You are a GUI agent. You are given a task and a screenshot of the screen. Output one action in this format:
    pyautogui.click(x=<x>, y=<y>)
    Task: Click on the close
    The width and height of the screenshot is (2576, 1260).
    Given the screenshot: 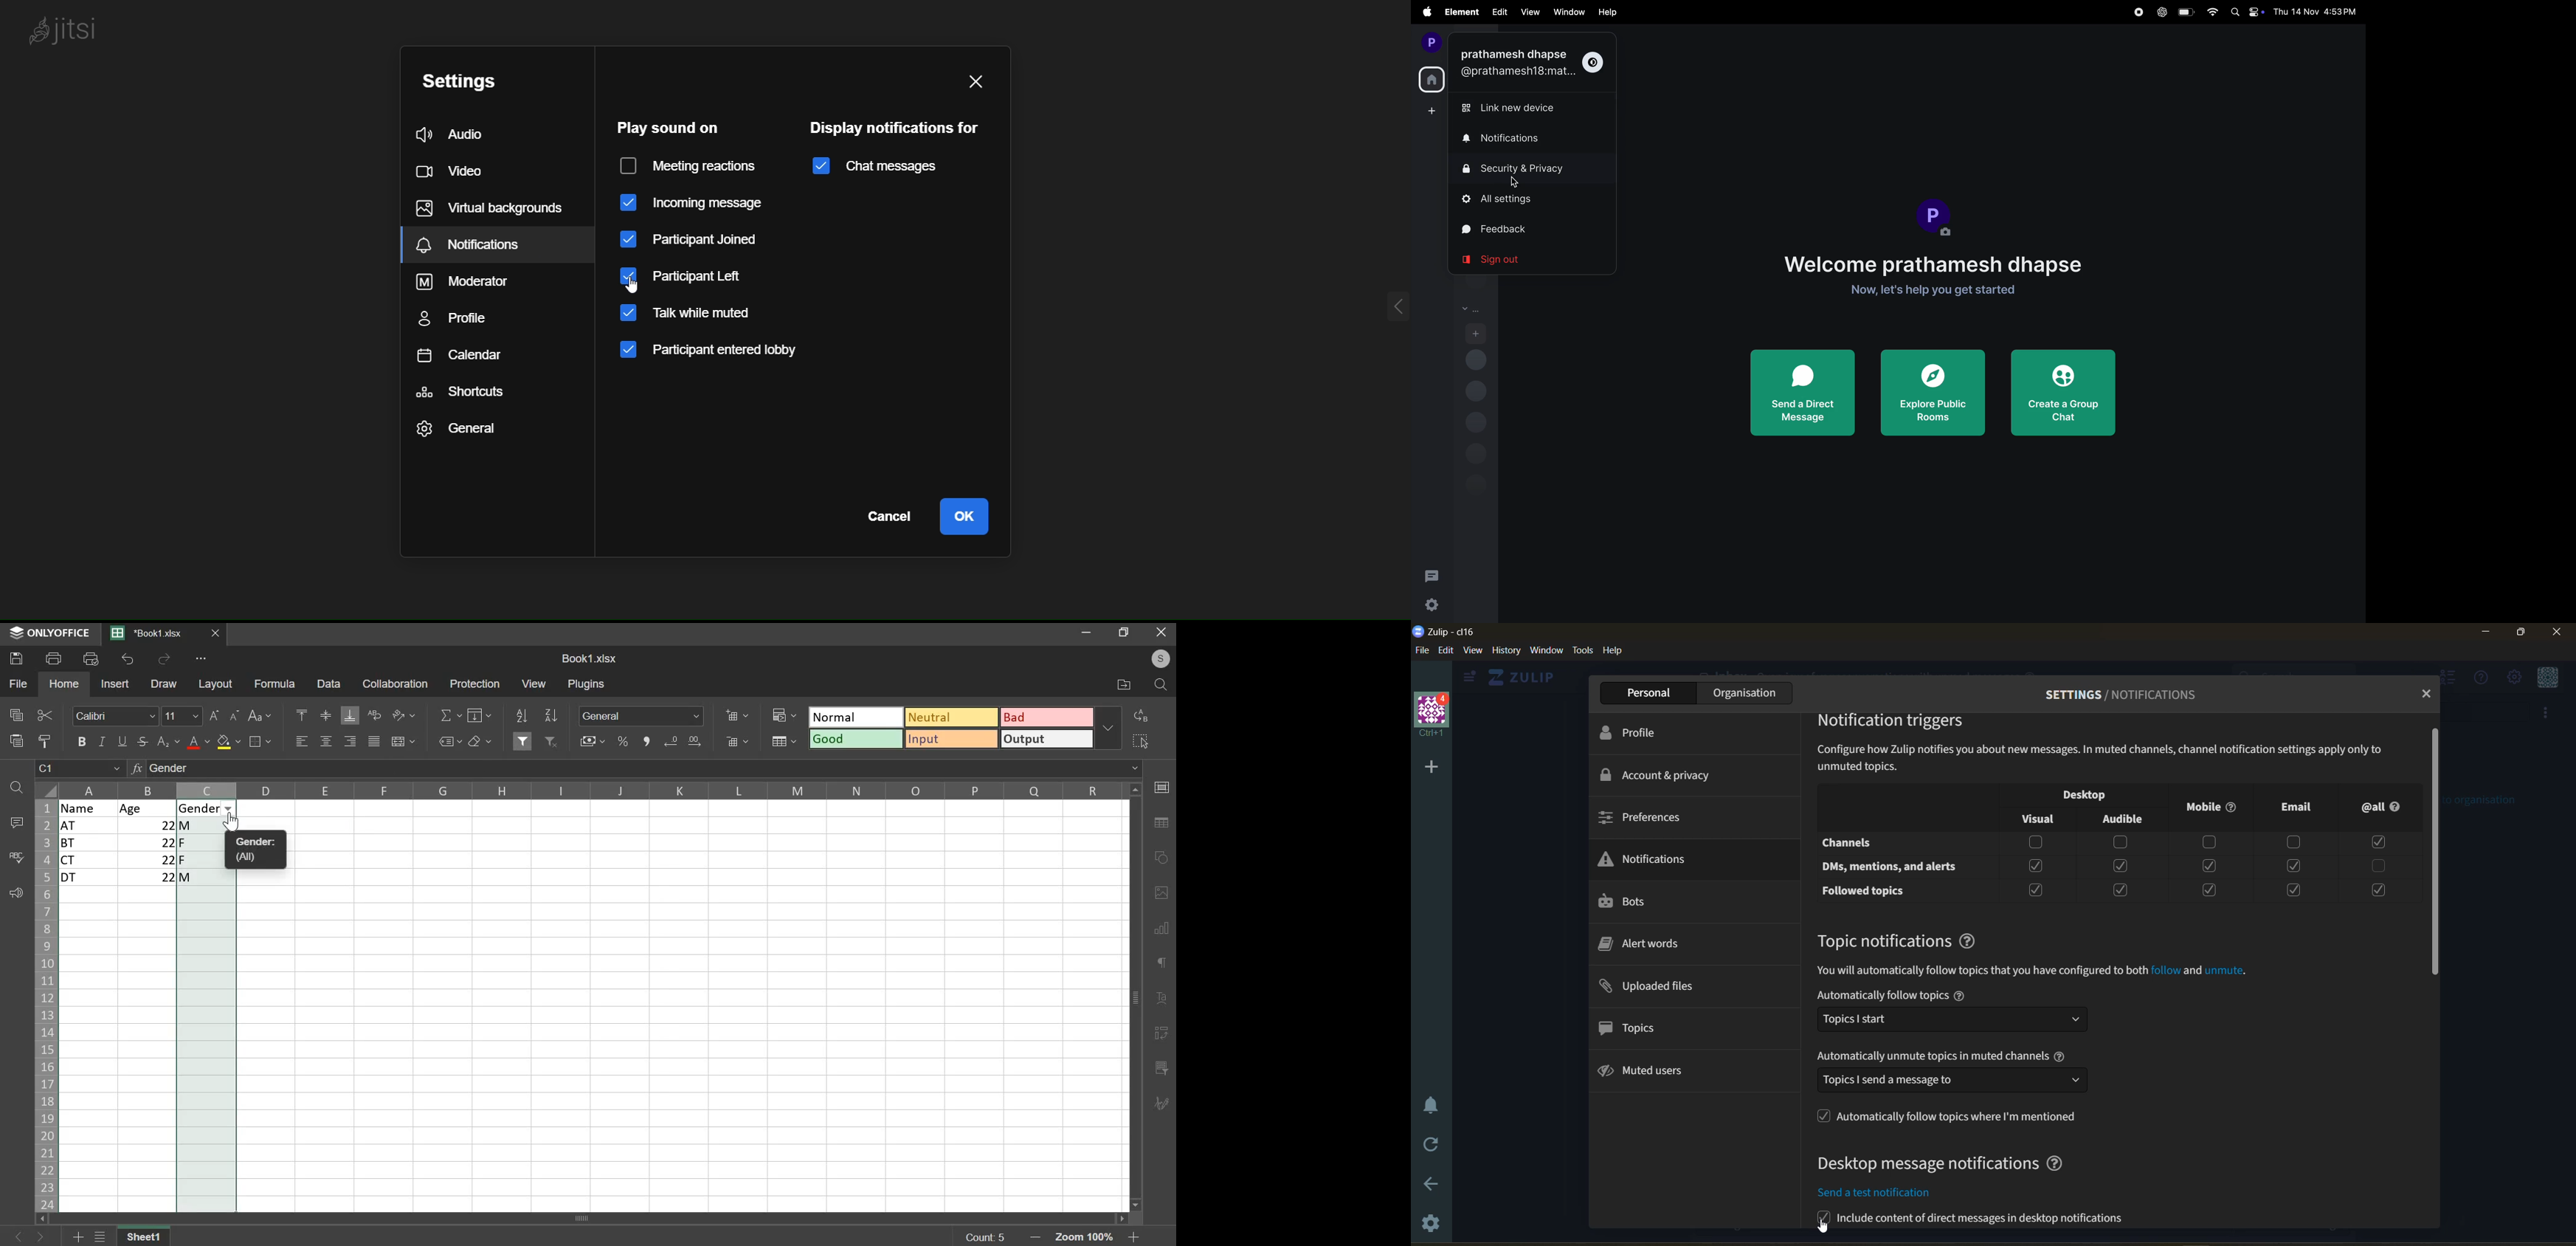 What is the action you would take?
    pyautogui.click(x=987, y=84)
    